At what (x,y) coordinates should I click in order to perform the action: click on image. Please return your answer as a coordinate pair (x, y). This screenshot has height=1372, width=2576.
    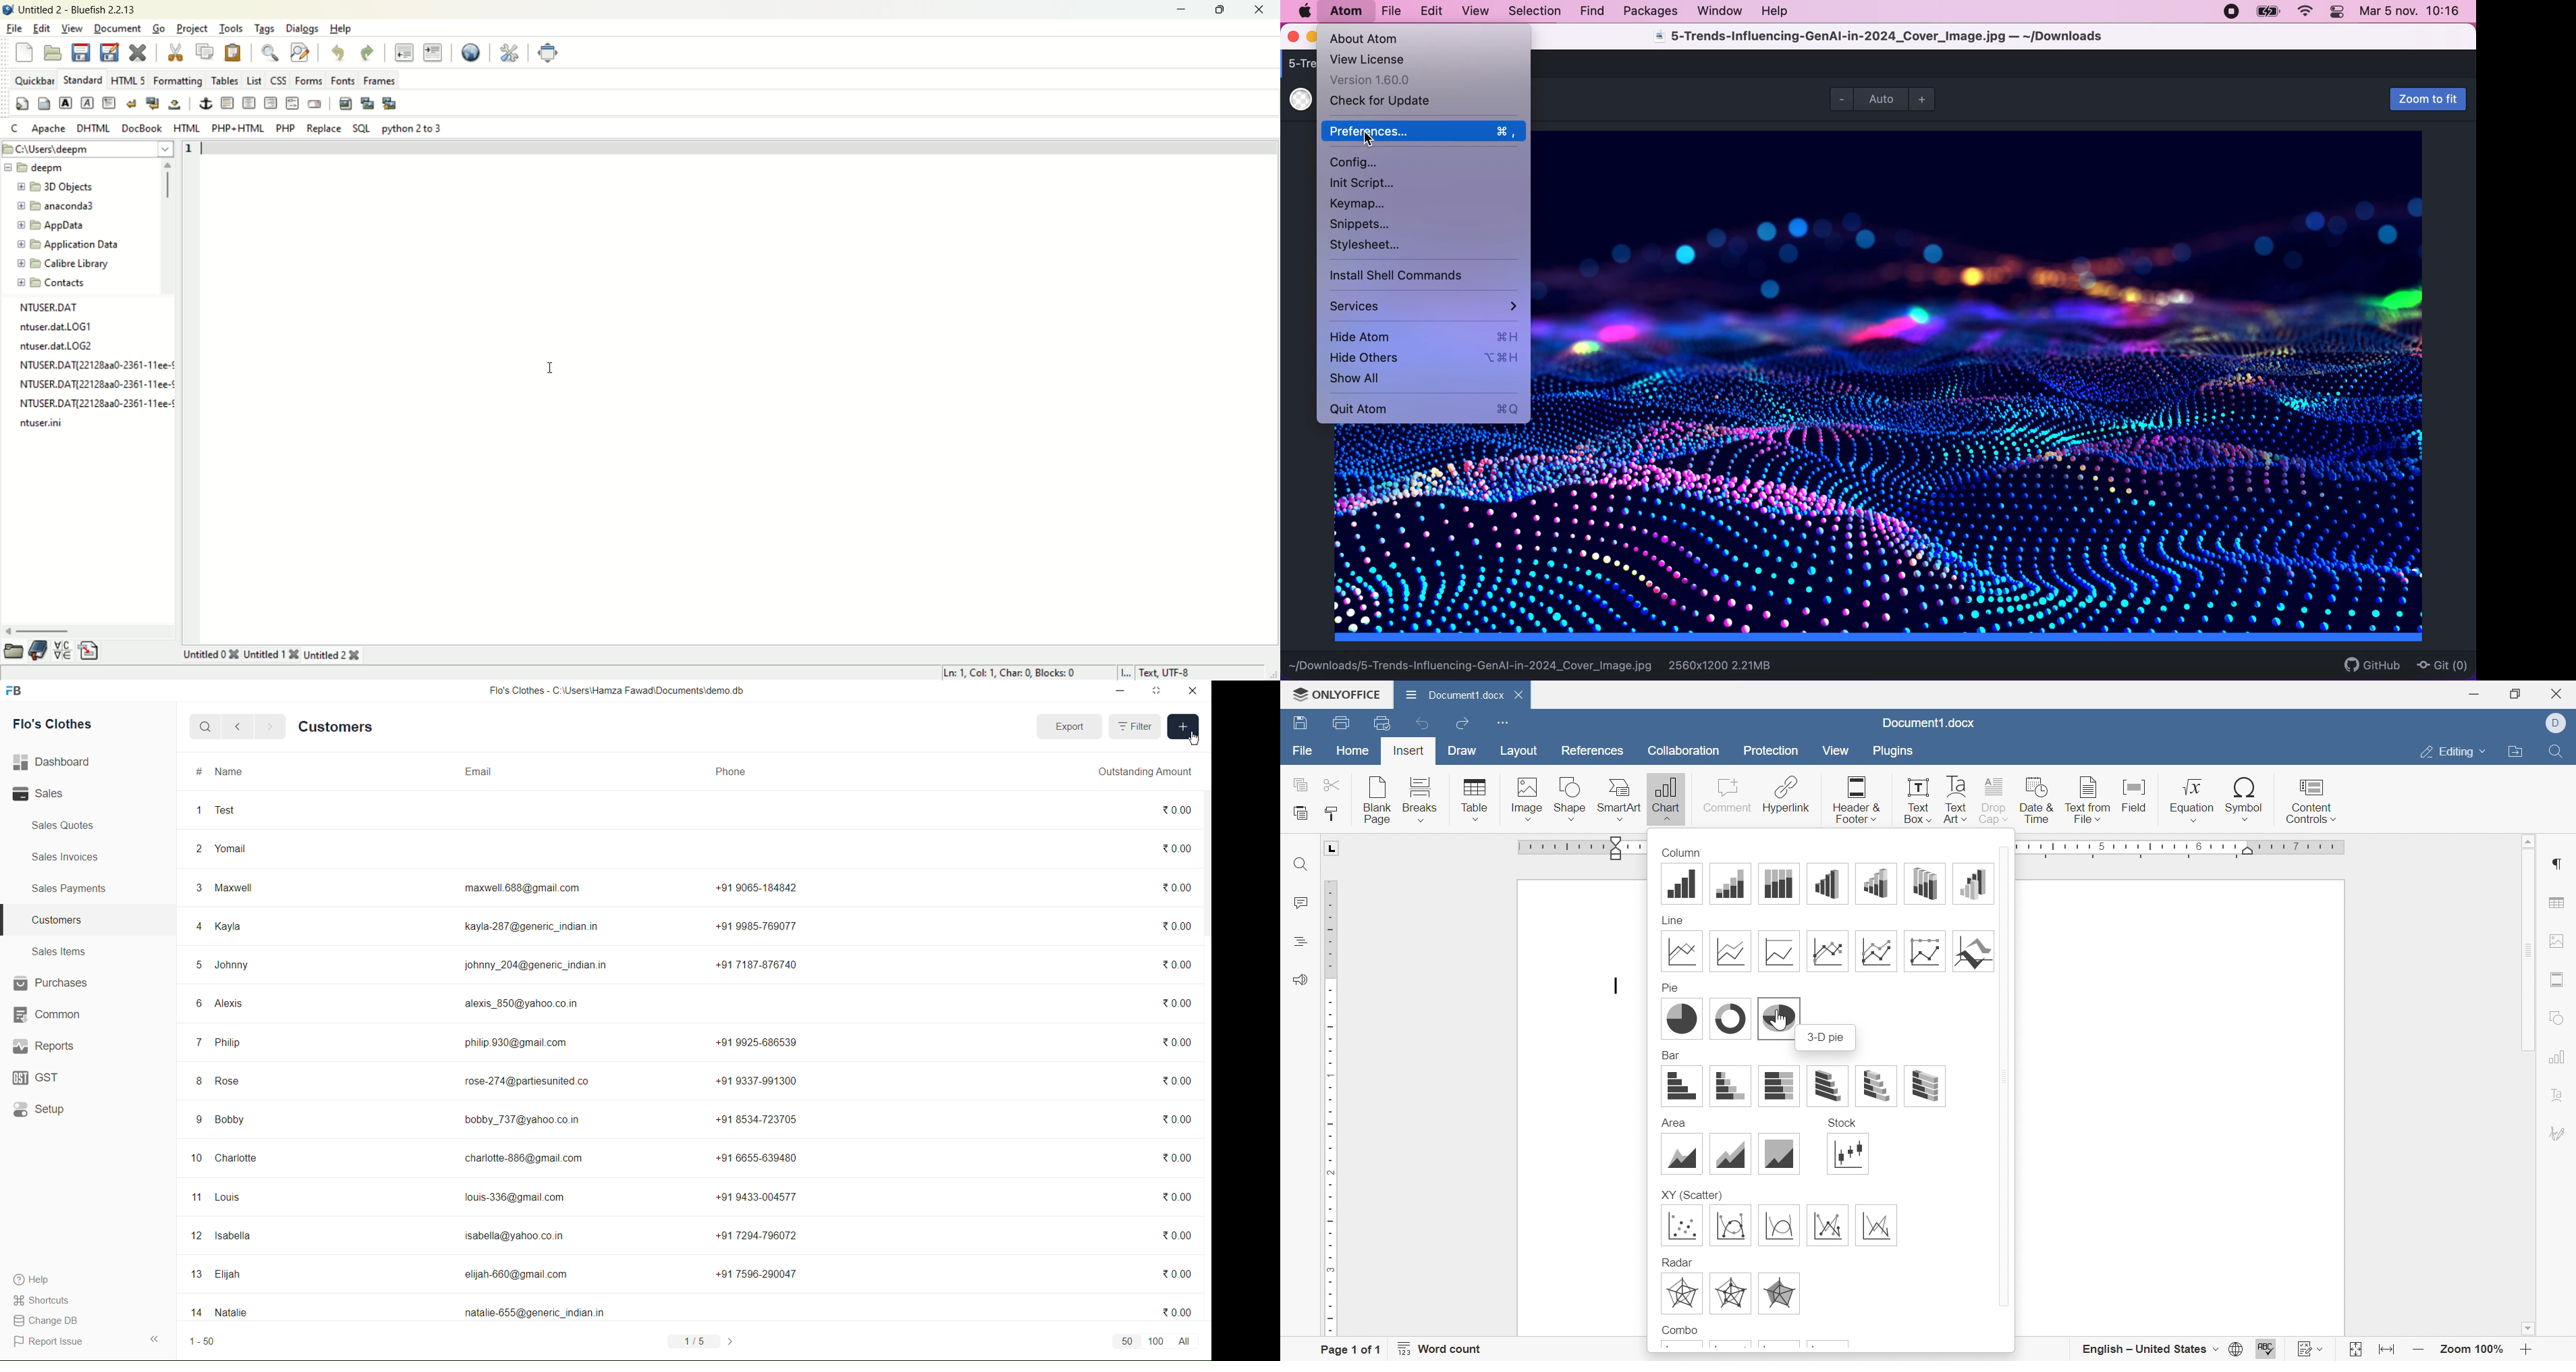
    Looking at the image, I should click on (1993, 390).